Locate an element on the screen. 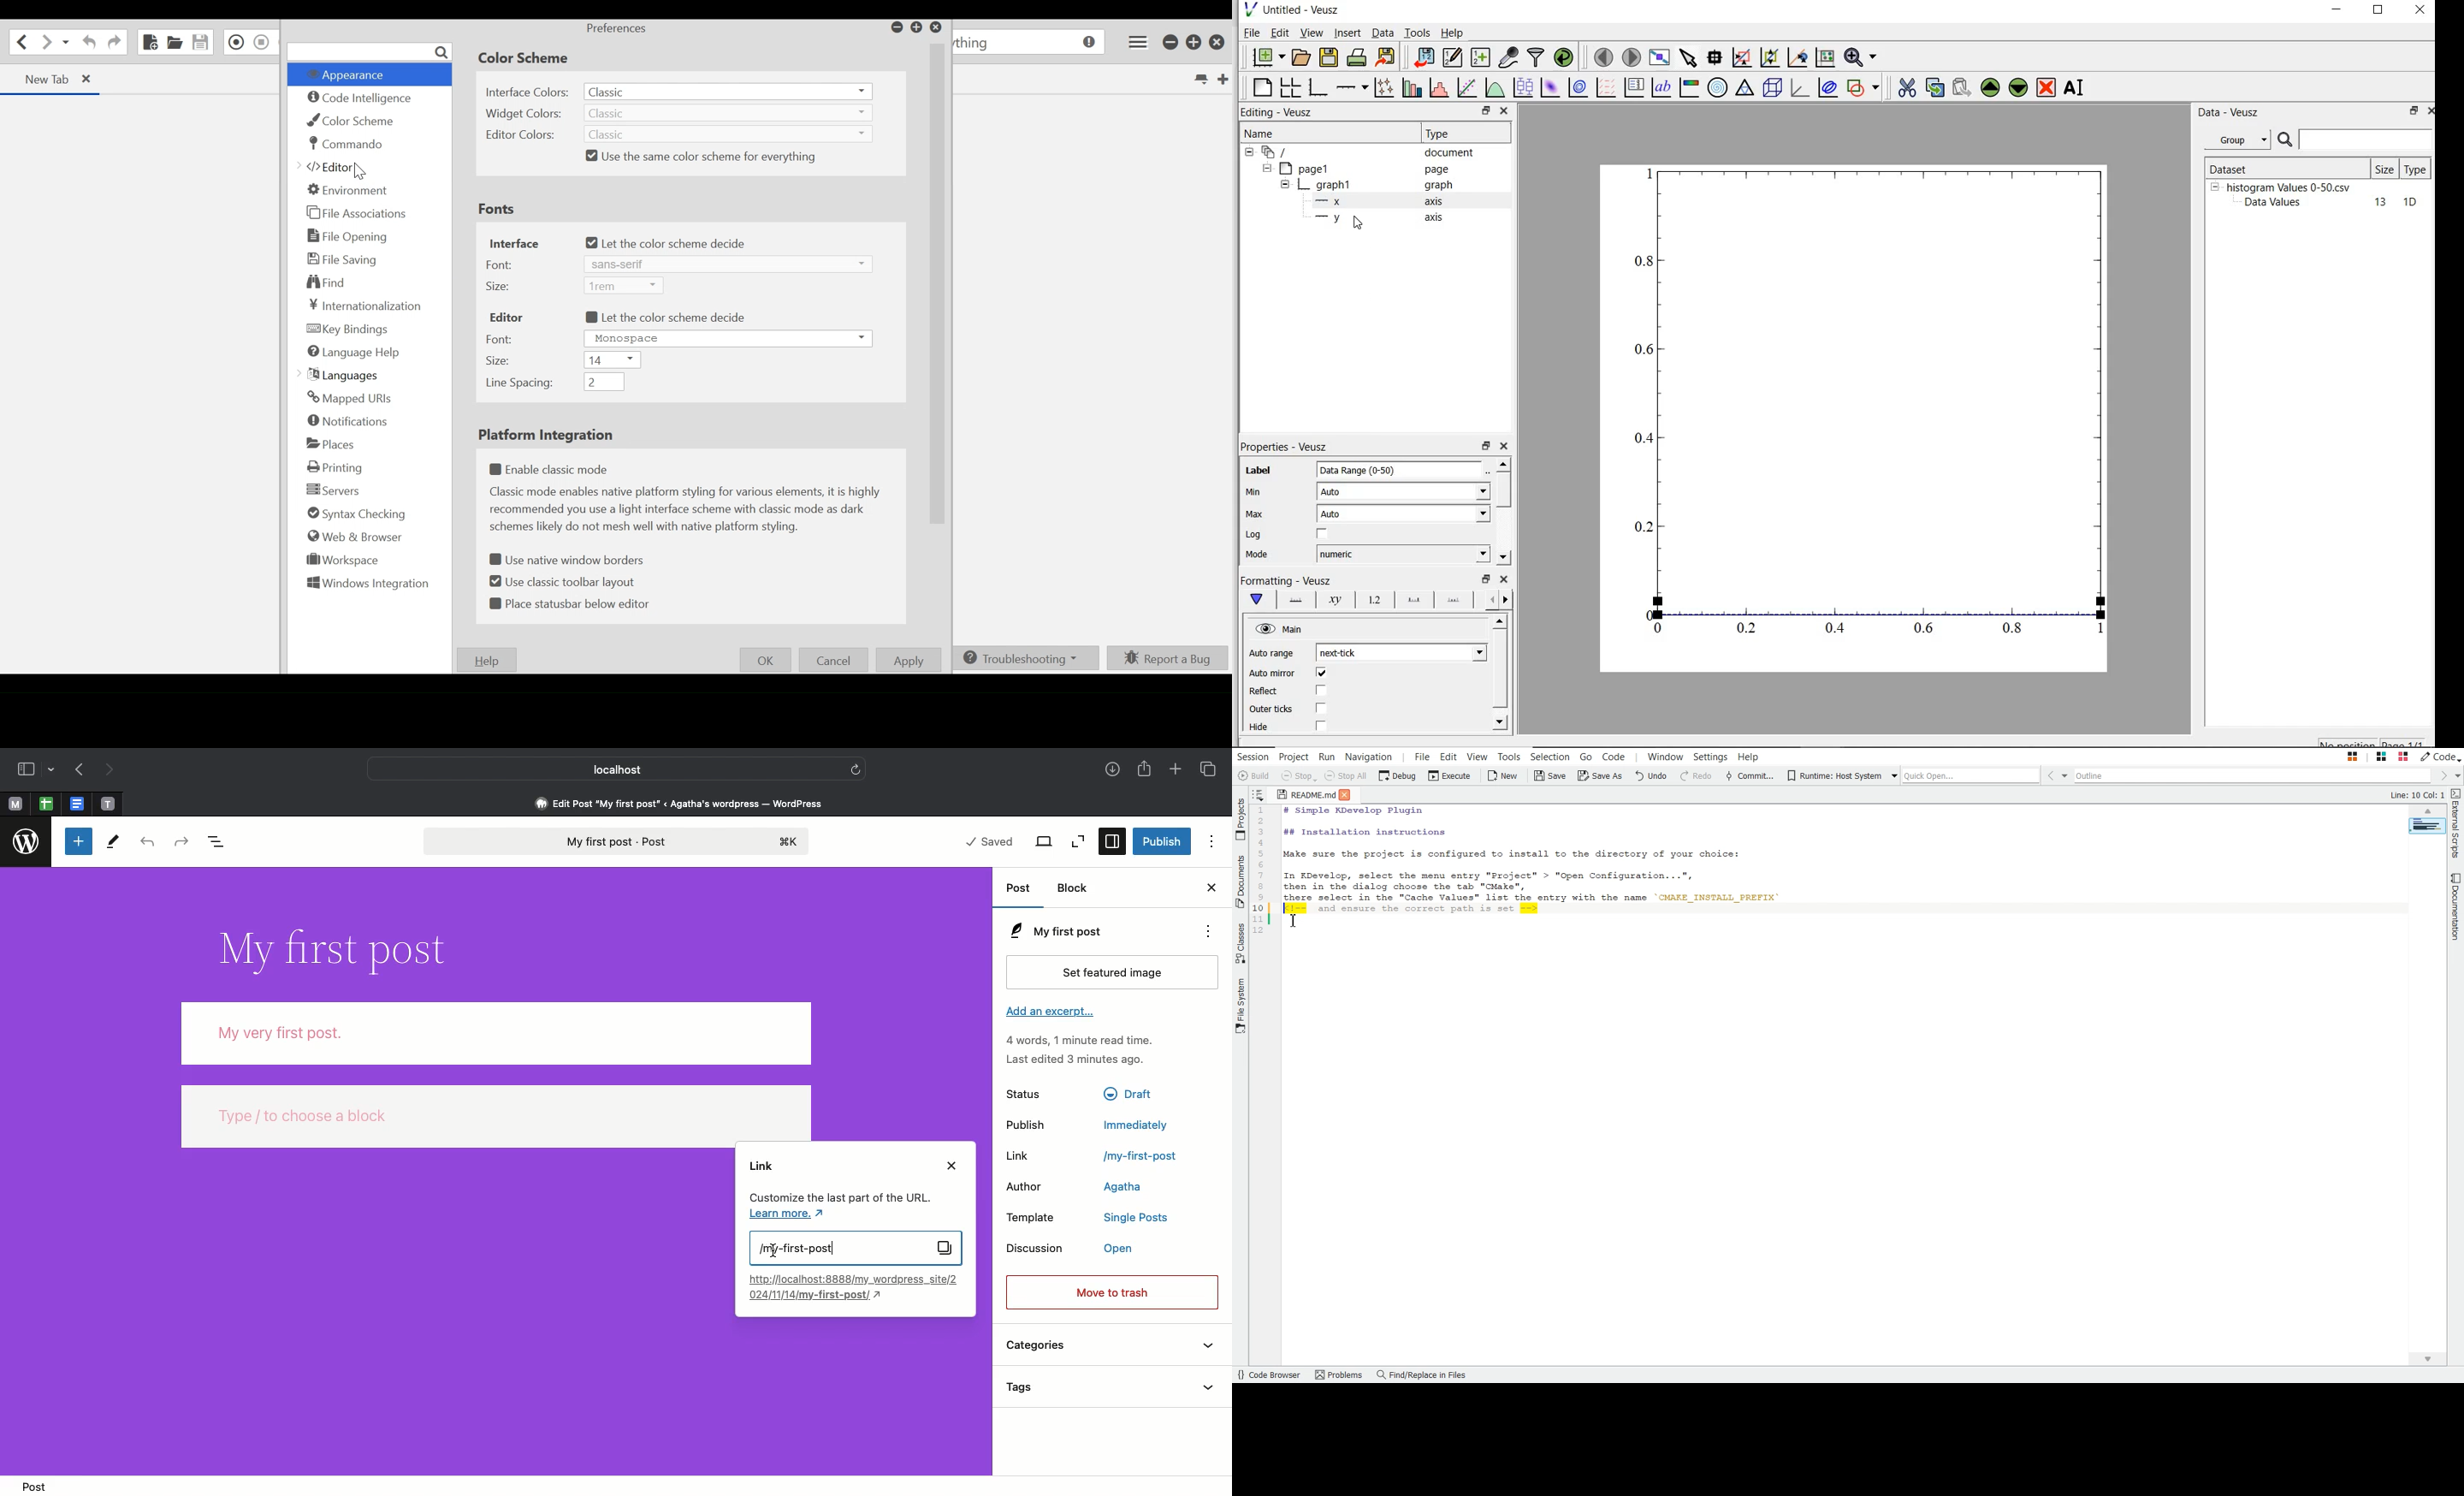  import data into veusz is located at coordinates (1426, 57).